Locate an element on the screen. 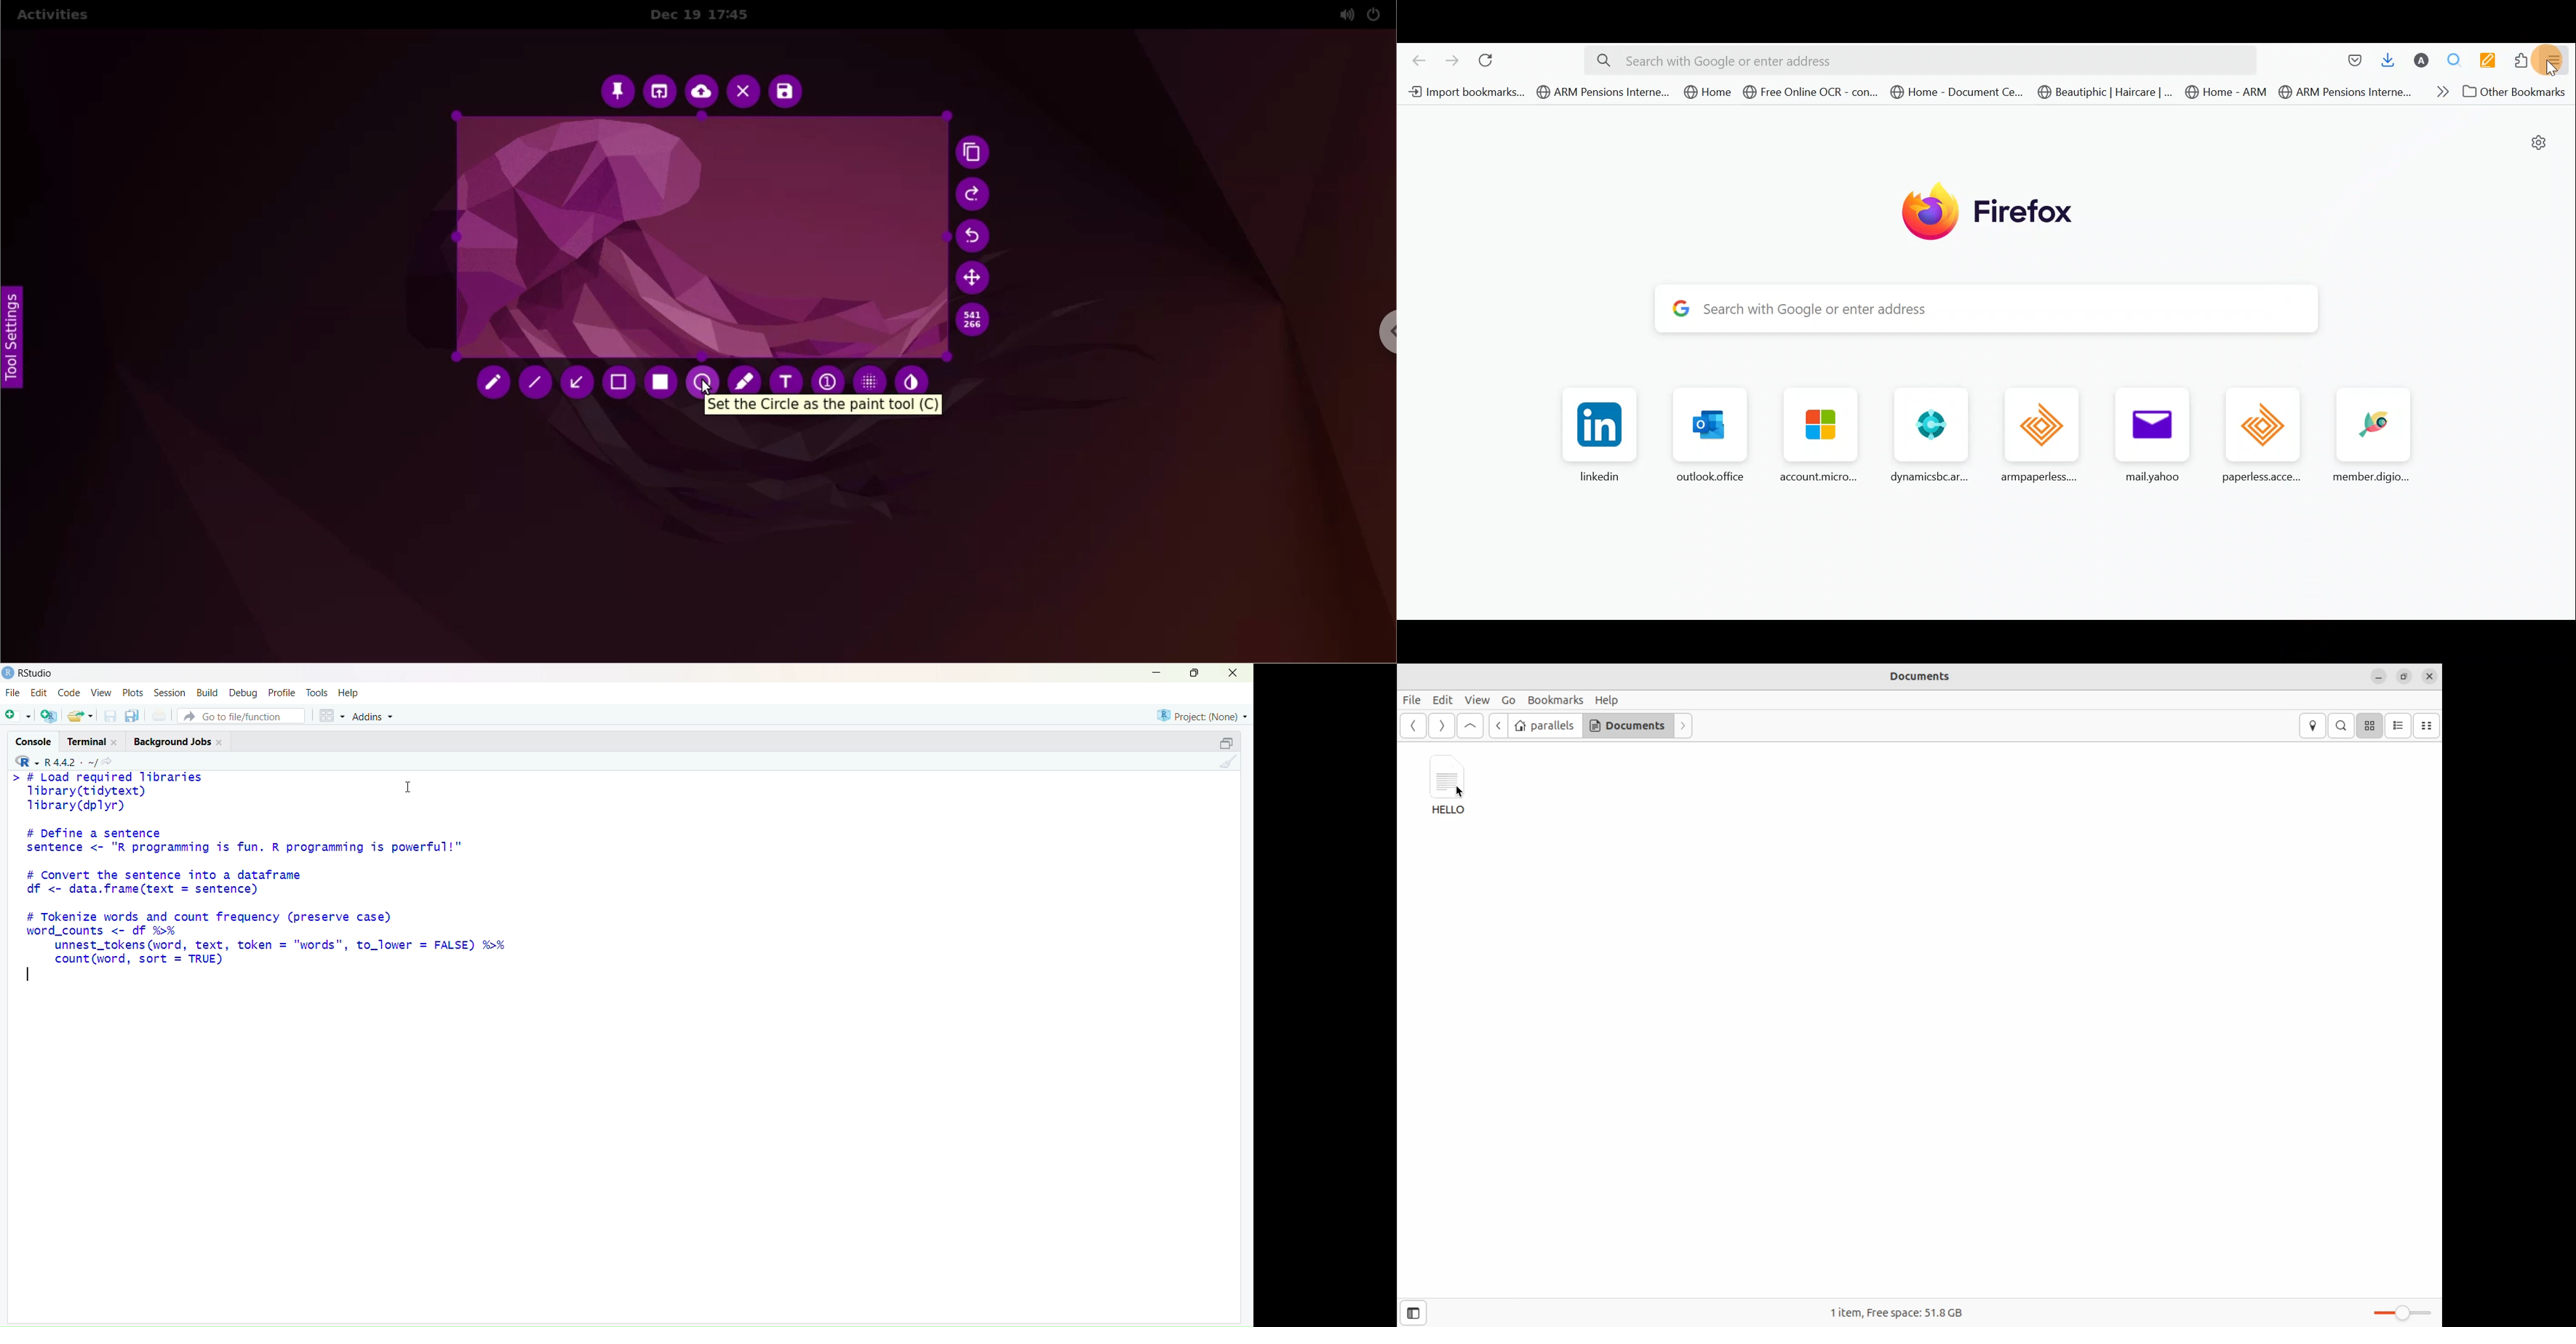 The image size is (2576, 1344). addins is located at coordinates (374, 718).